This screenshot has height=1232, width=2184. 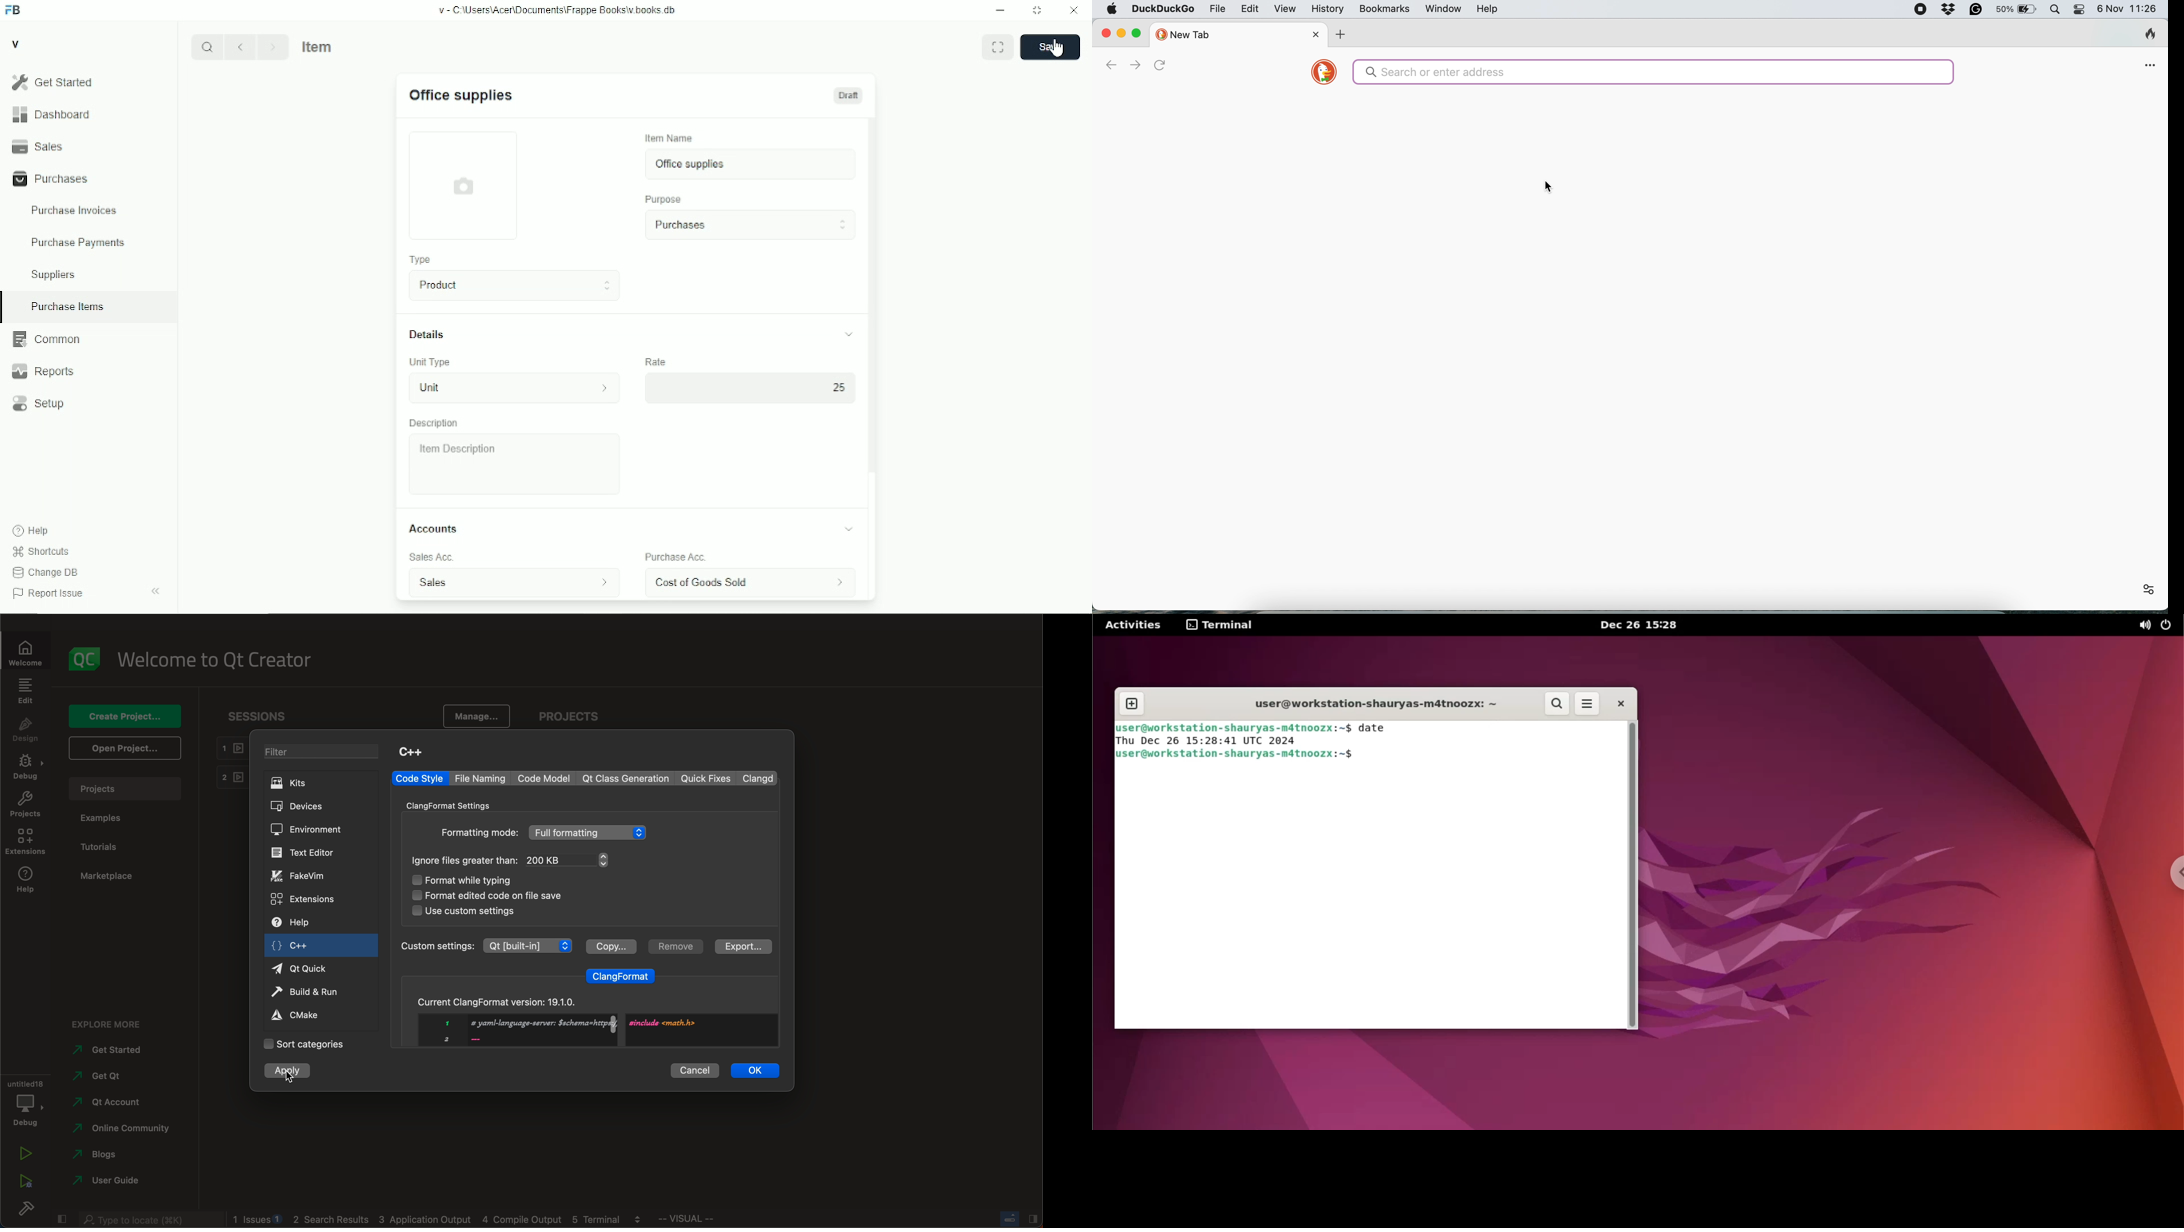 What do you see at coordinates (1000, 10) in the screenshot?
I see `Minimize` at bounding box center [1000, 10].